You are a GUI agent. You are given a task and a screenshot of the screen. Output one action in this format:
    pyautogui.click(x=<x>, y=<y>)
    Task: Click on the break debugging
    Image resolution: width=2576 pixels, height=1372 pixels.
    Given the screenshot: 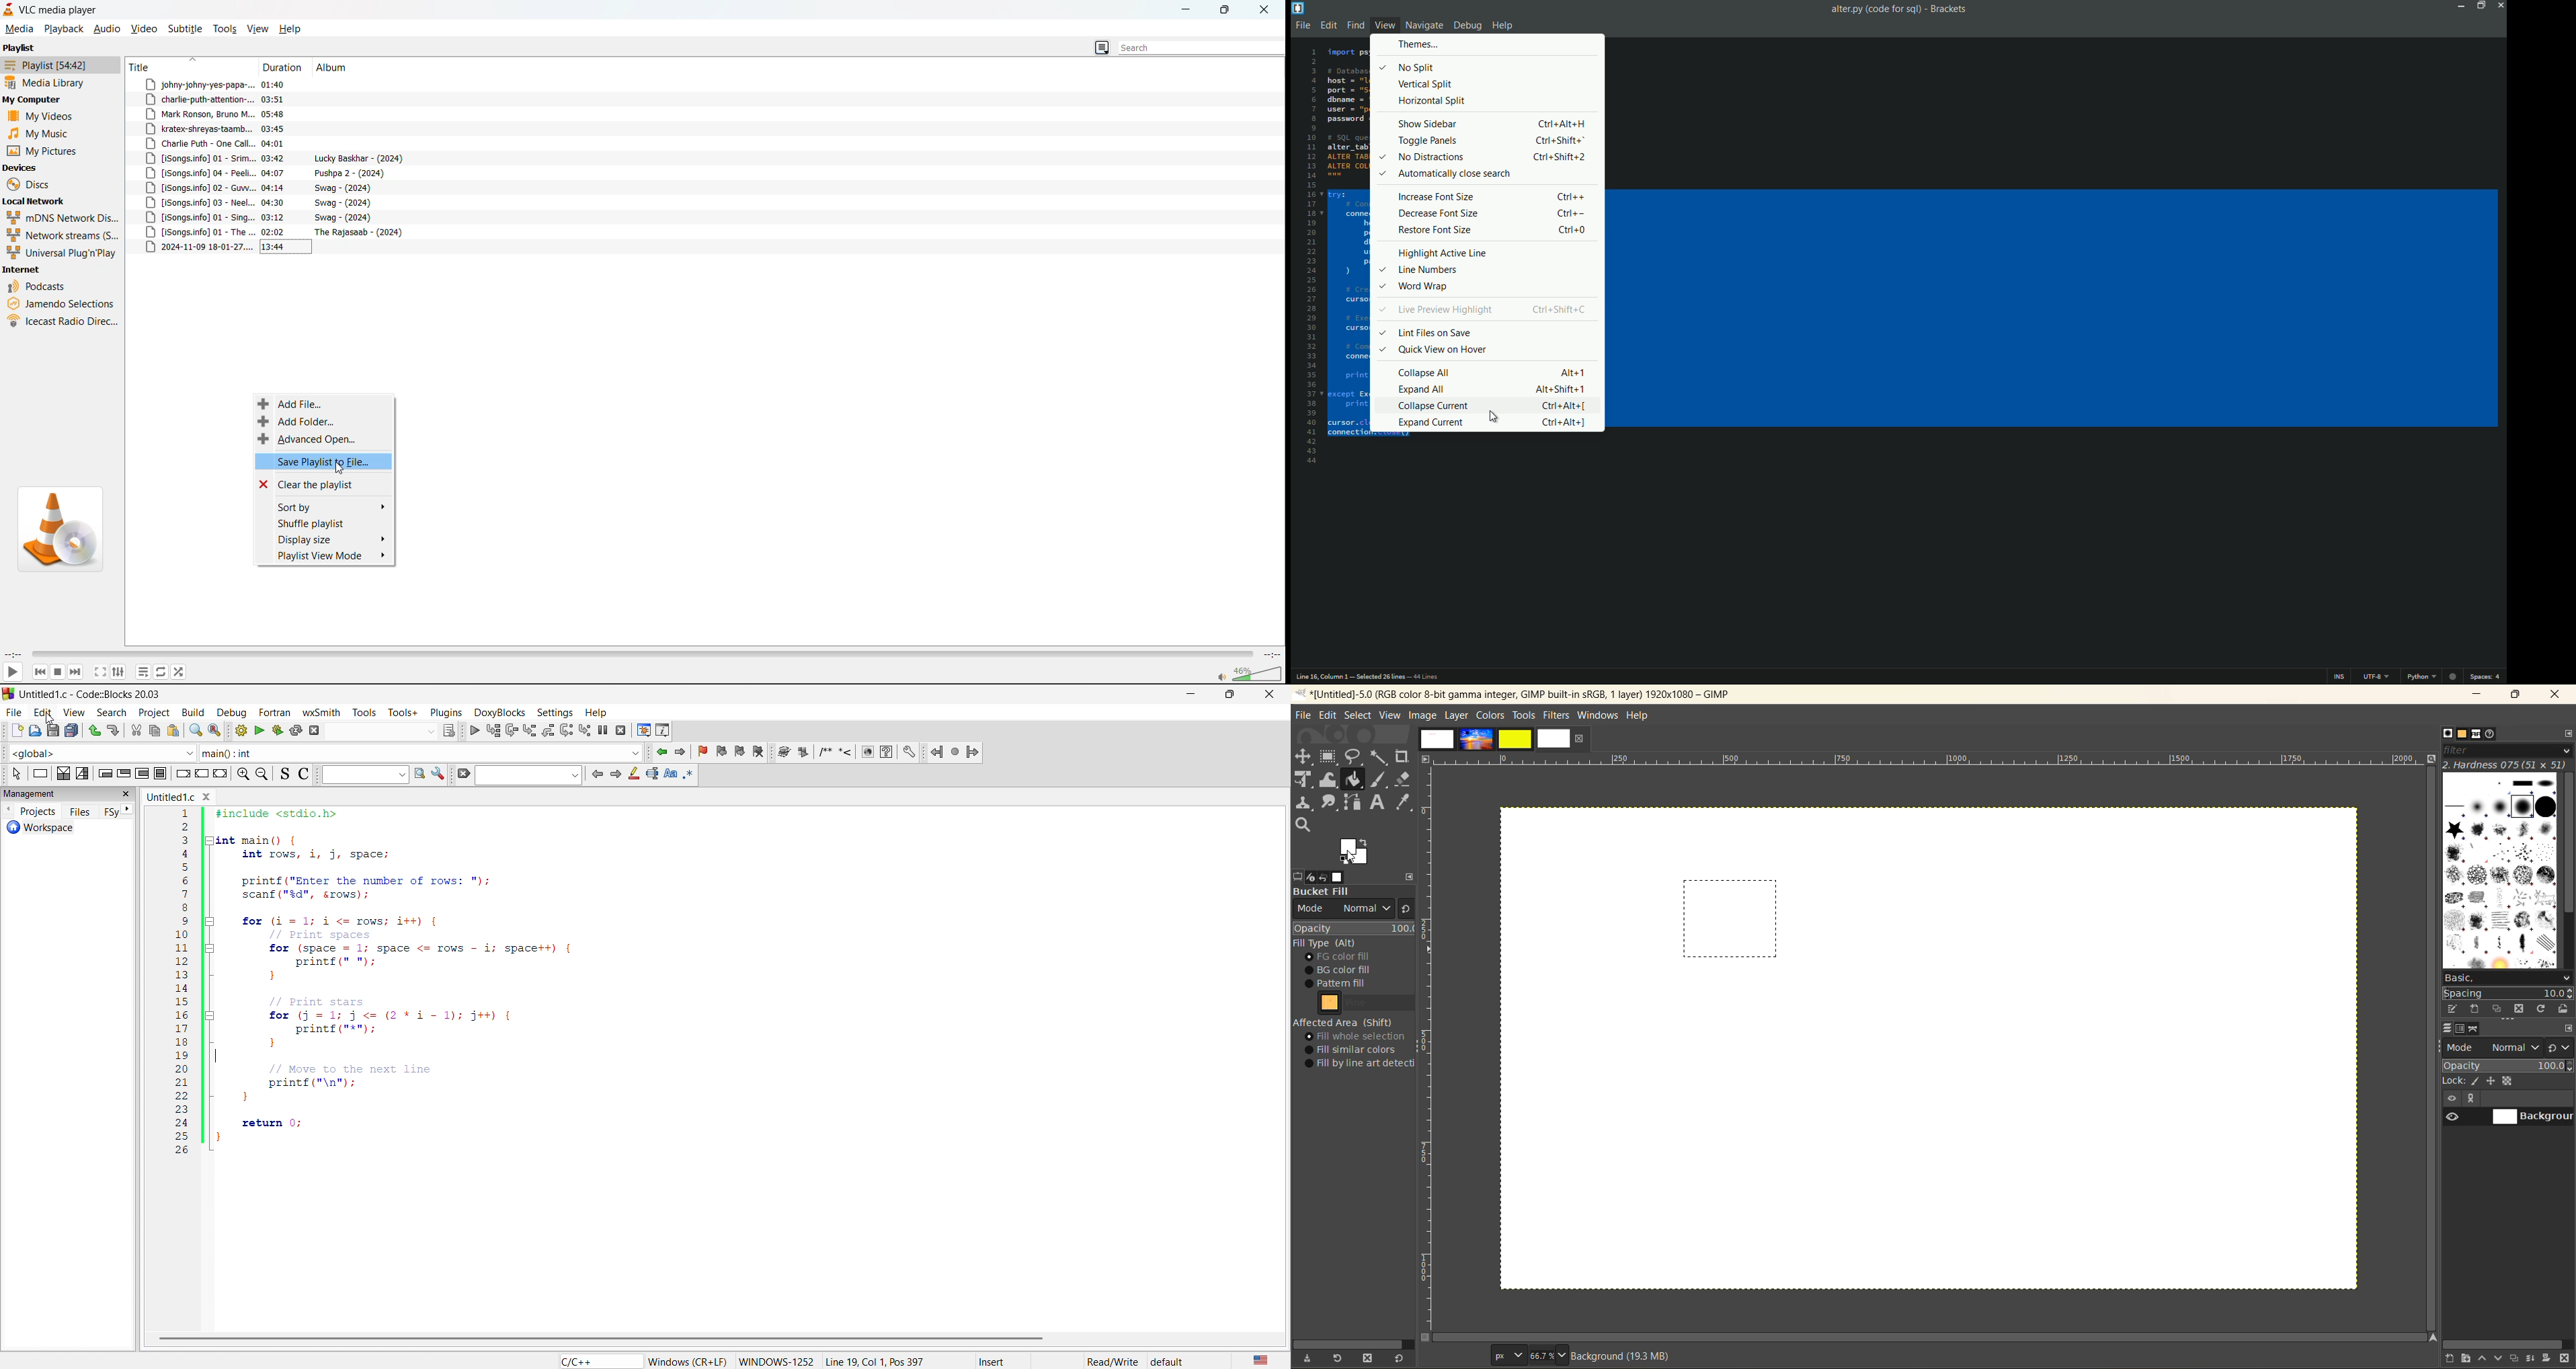 What is the action you would take?
    pyautogui.click(x=604, y=730)
    